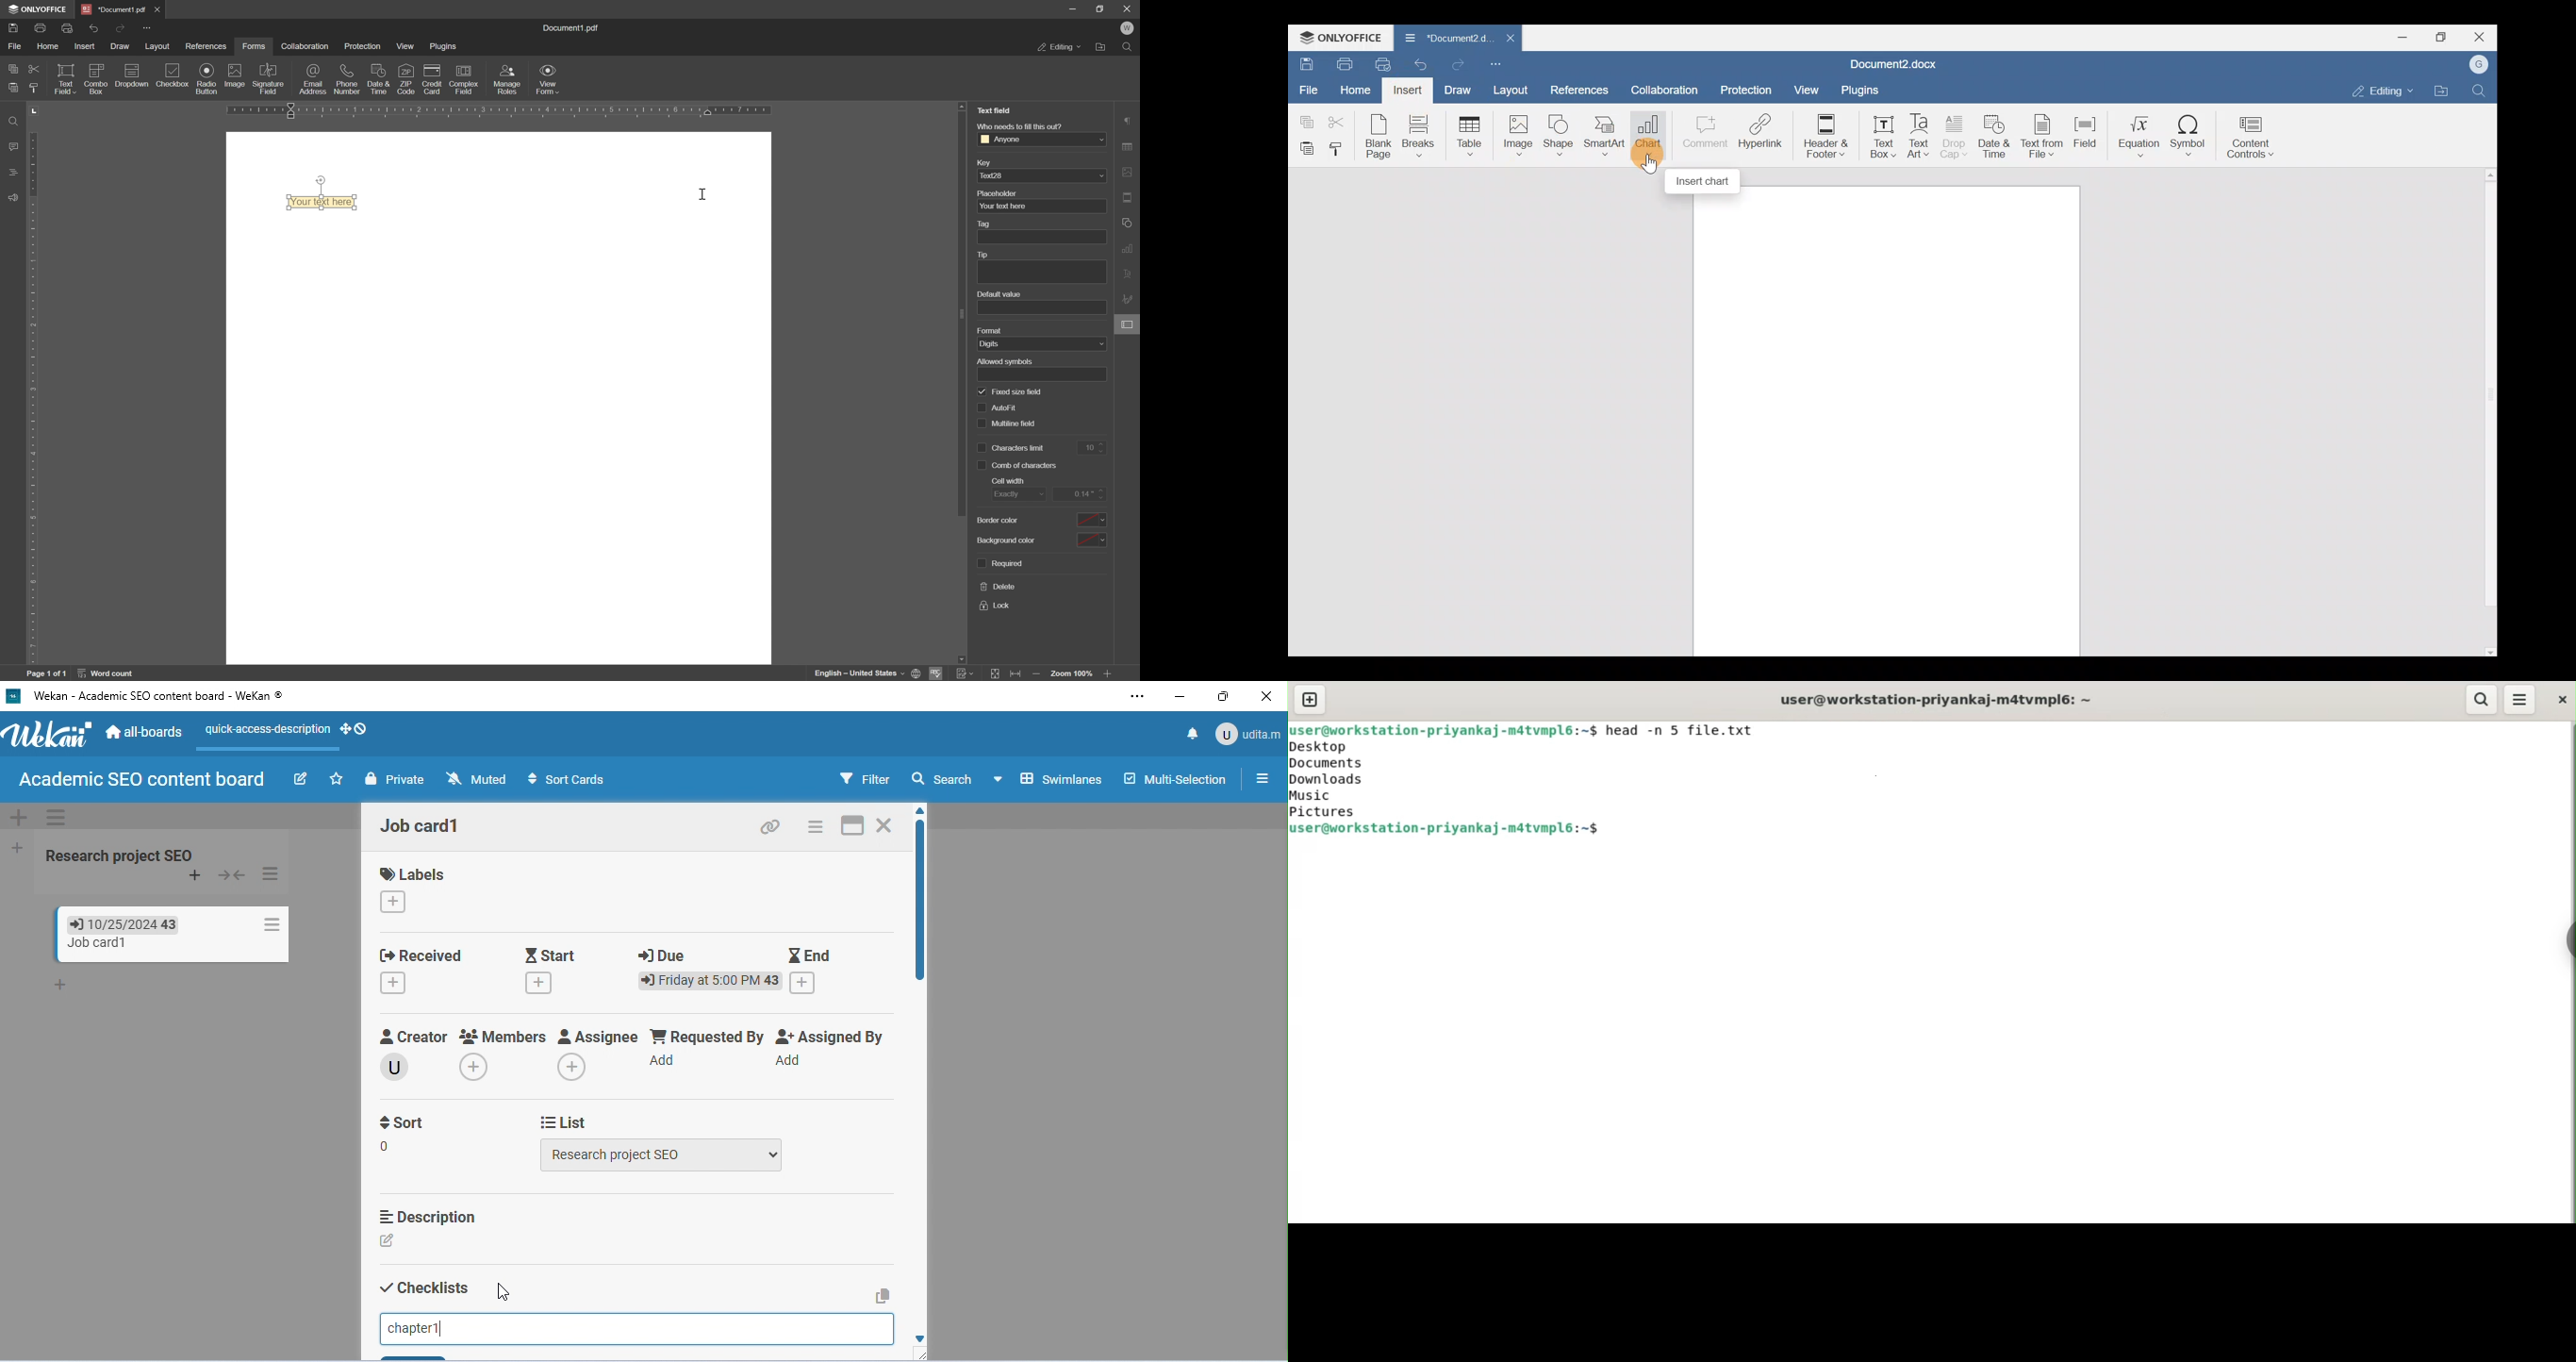 The image size is (2576, 1372). Describe the element at coordinates (548, 81) in the screenshot. I see `view form` at that location.